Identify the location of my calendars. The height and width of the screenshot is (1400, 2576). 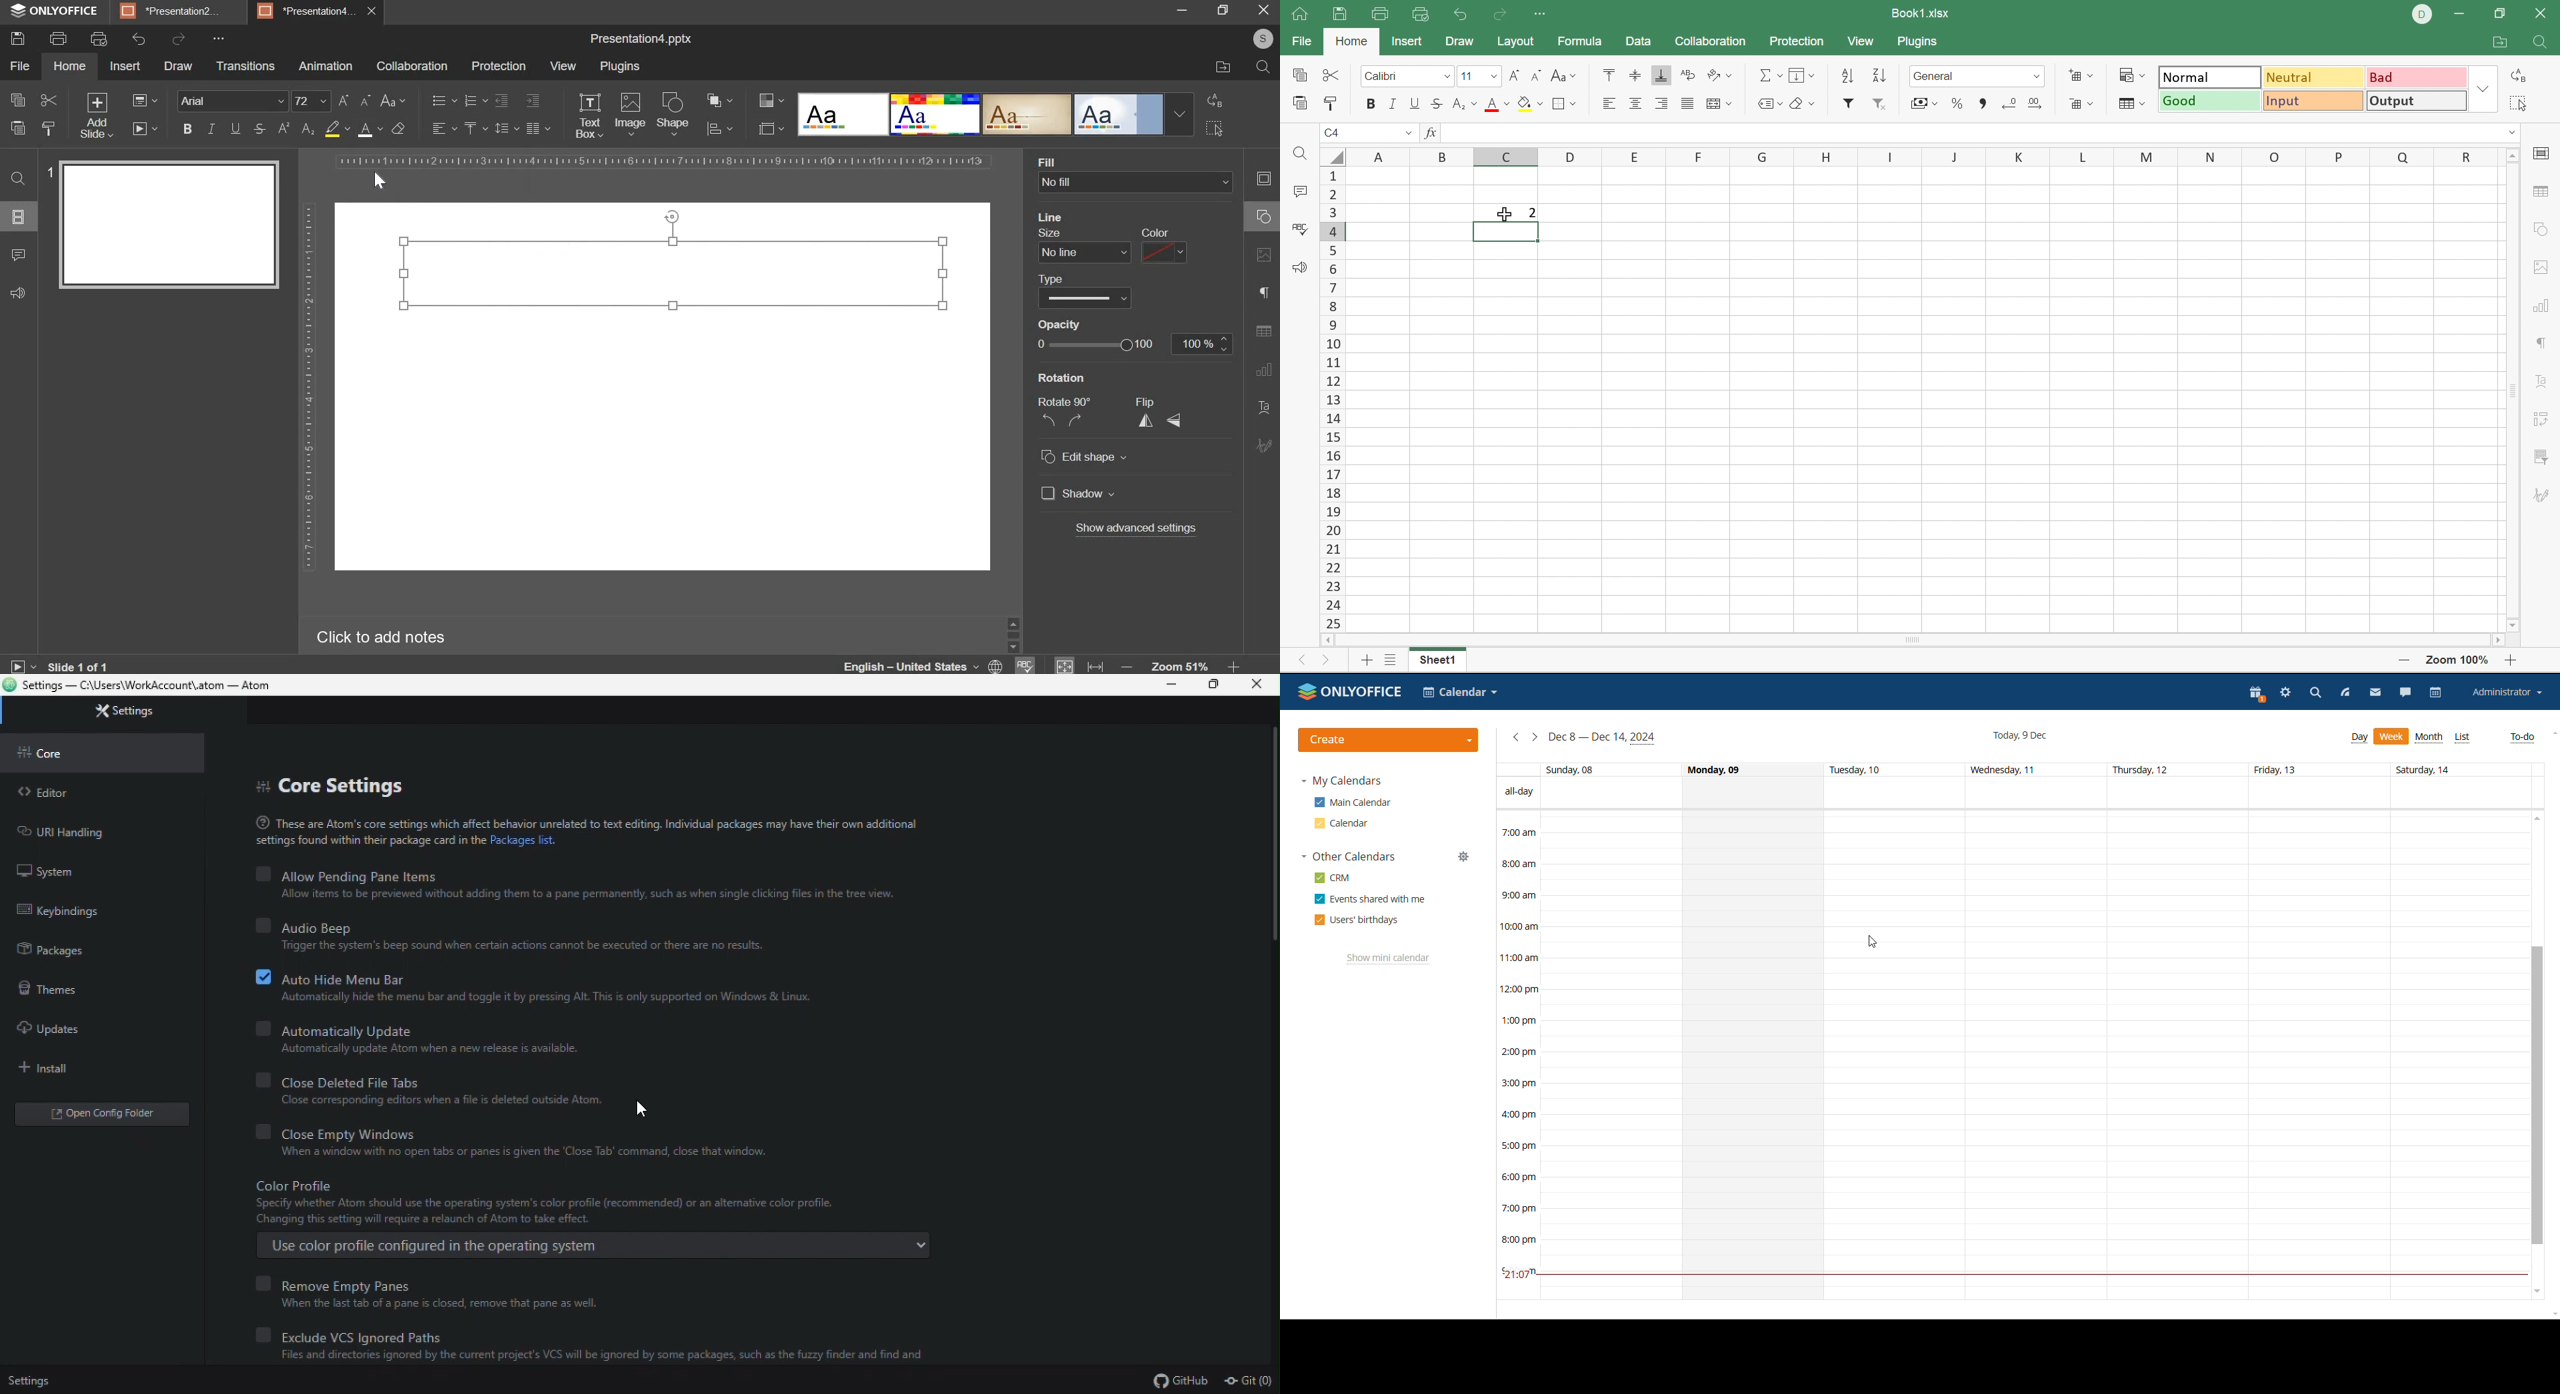
(1341, 781).